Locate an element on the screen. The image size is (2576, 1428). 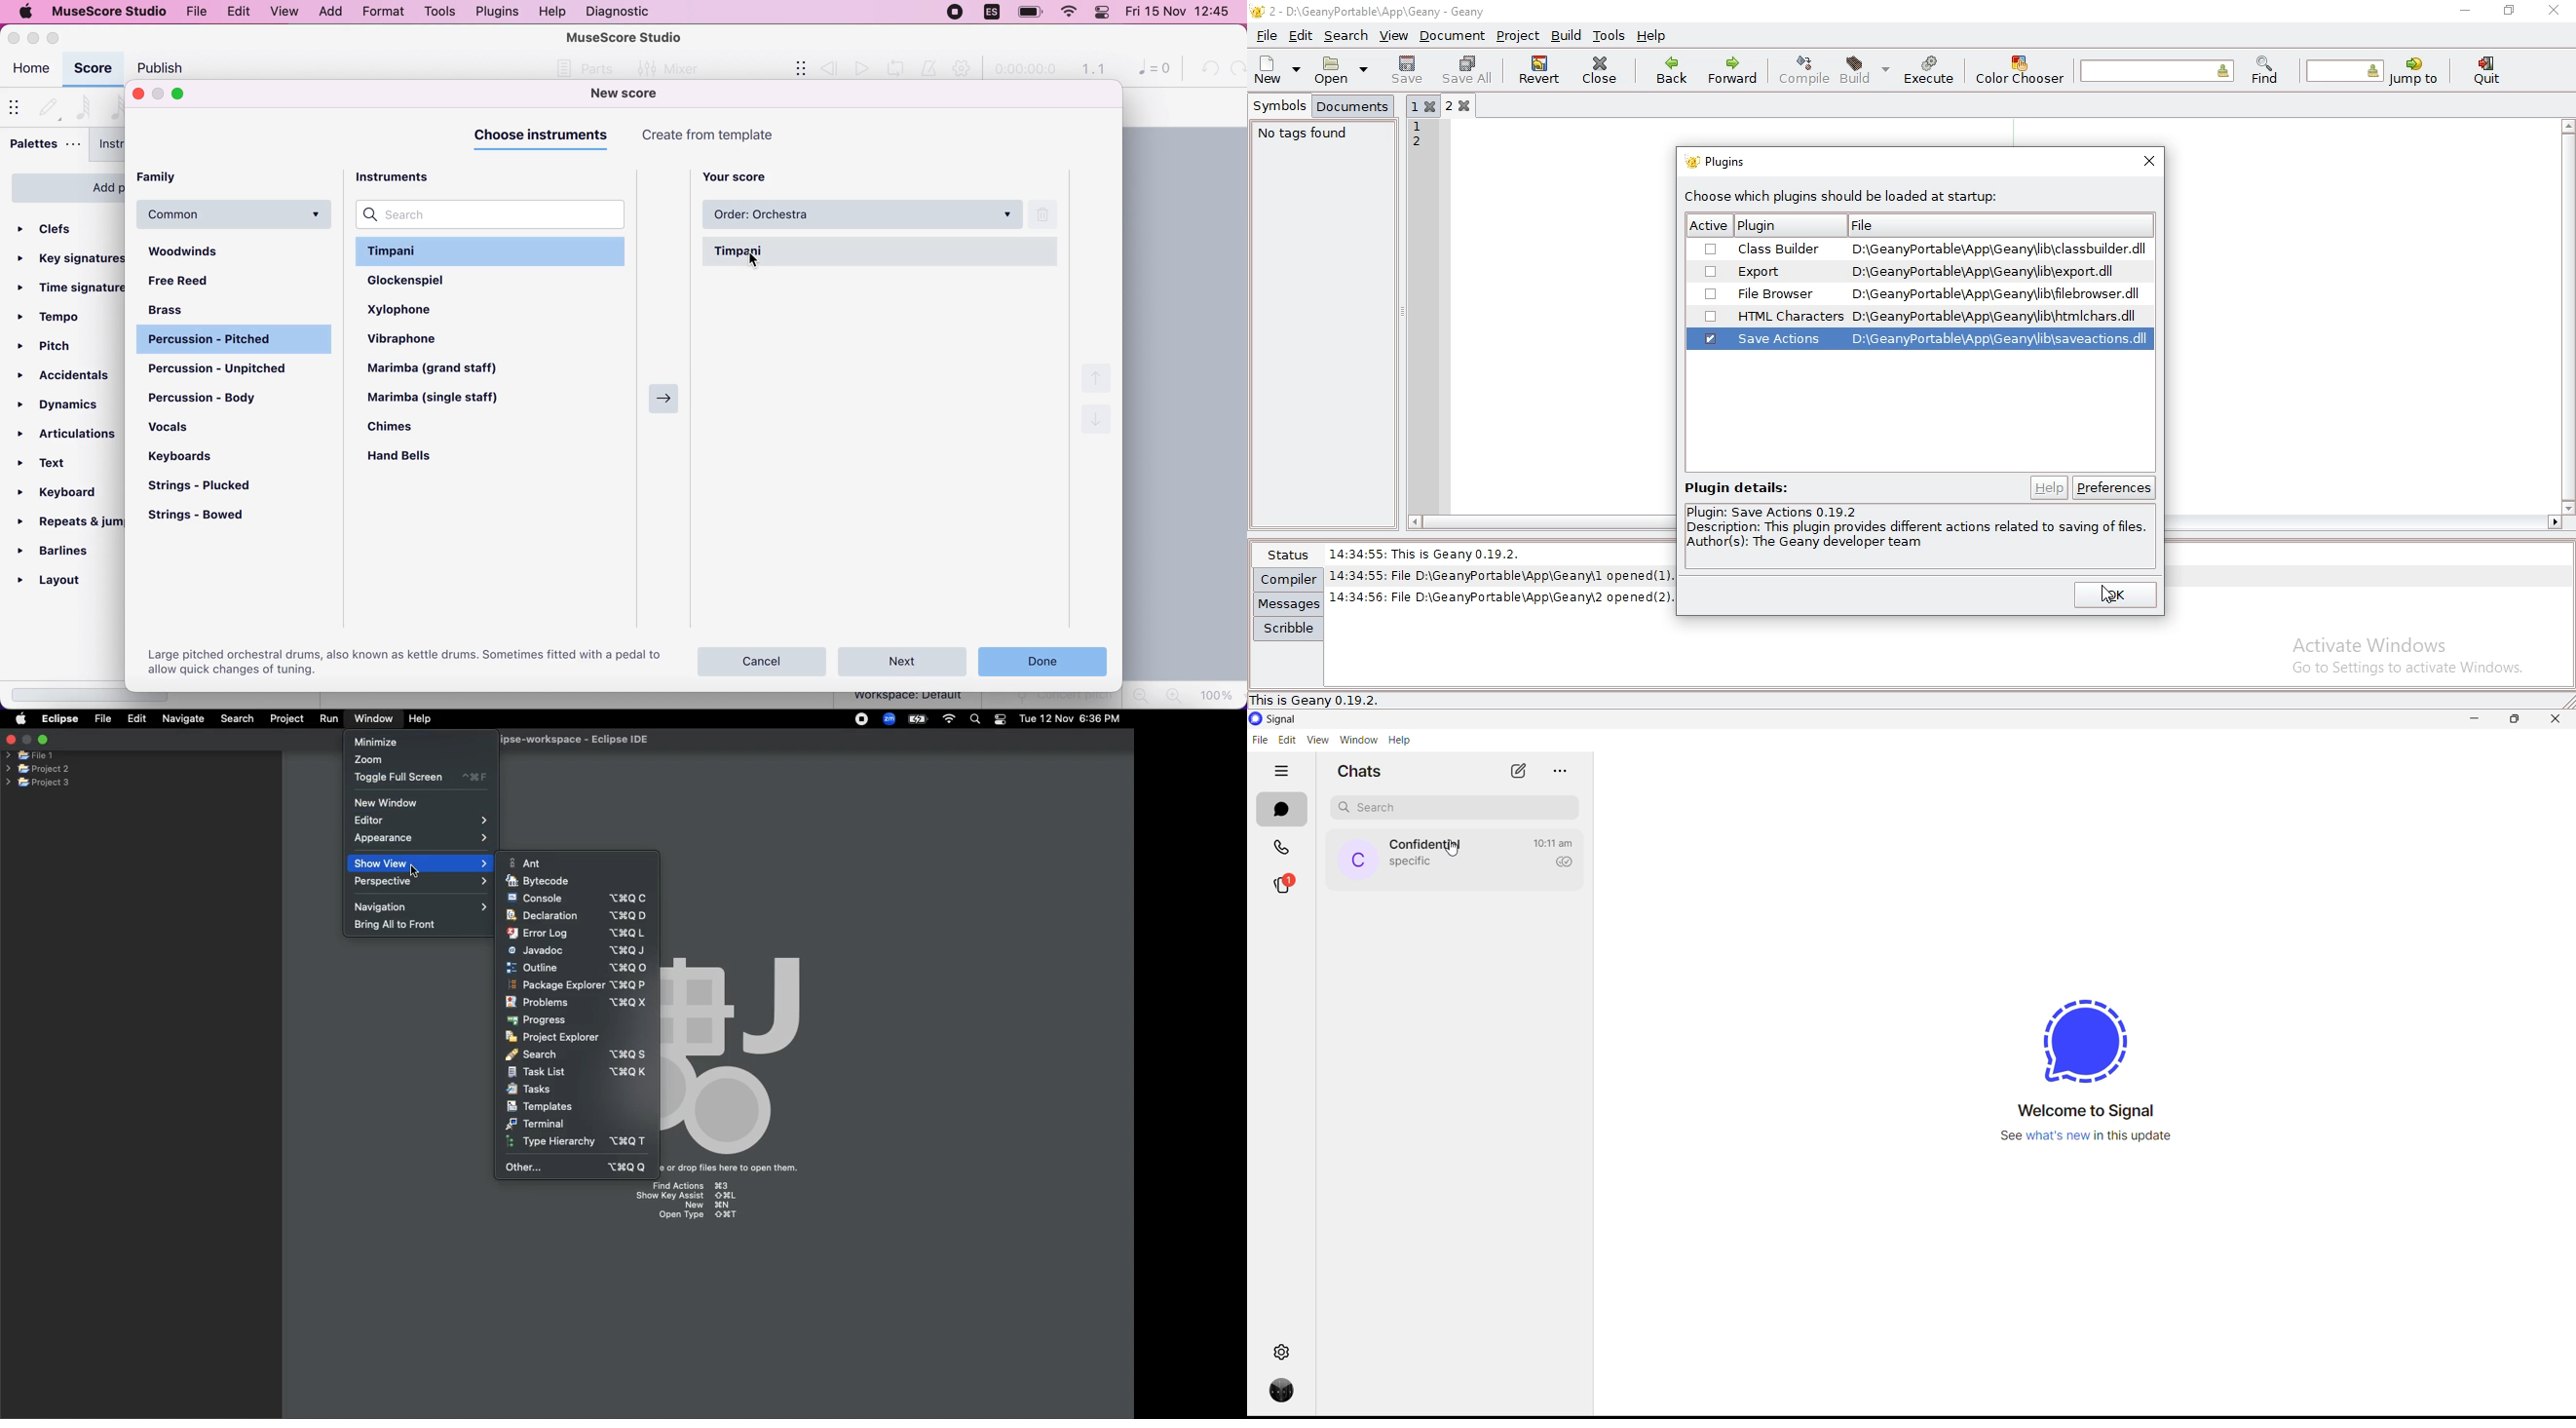
your score is located at coordinates (742, 175).